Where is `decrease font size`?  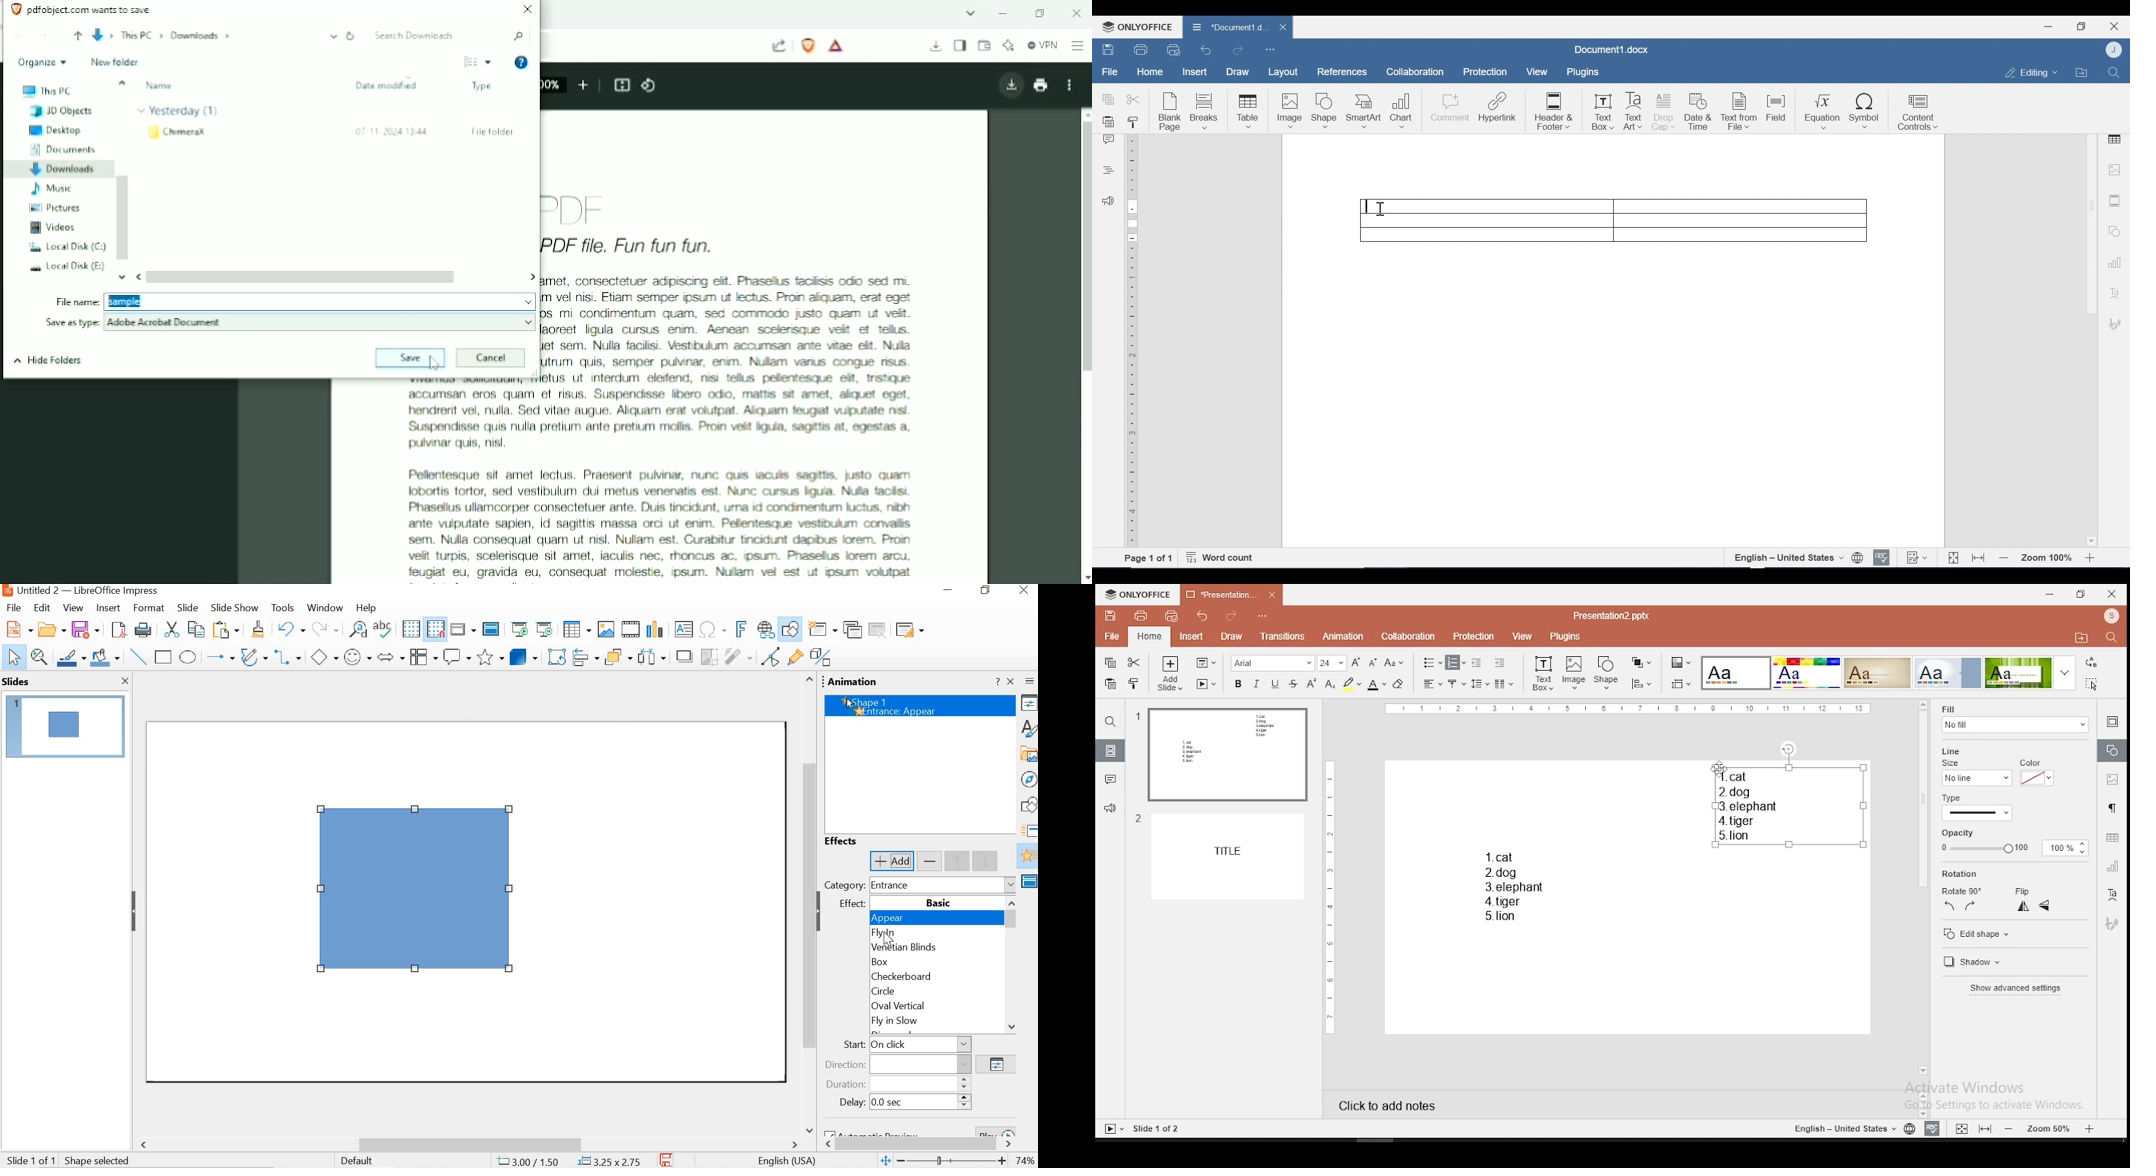 decrease font size is located at coordinates (1371, 661).